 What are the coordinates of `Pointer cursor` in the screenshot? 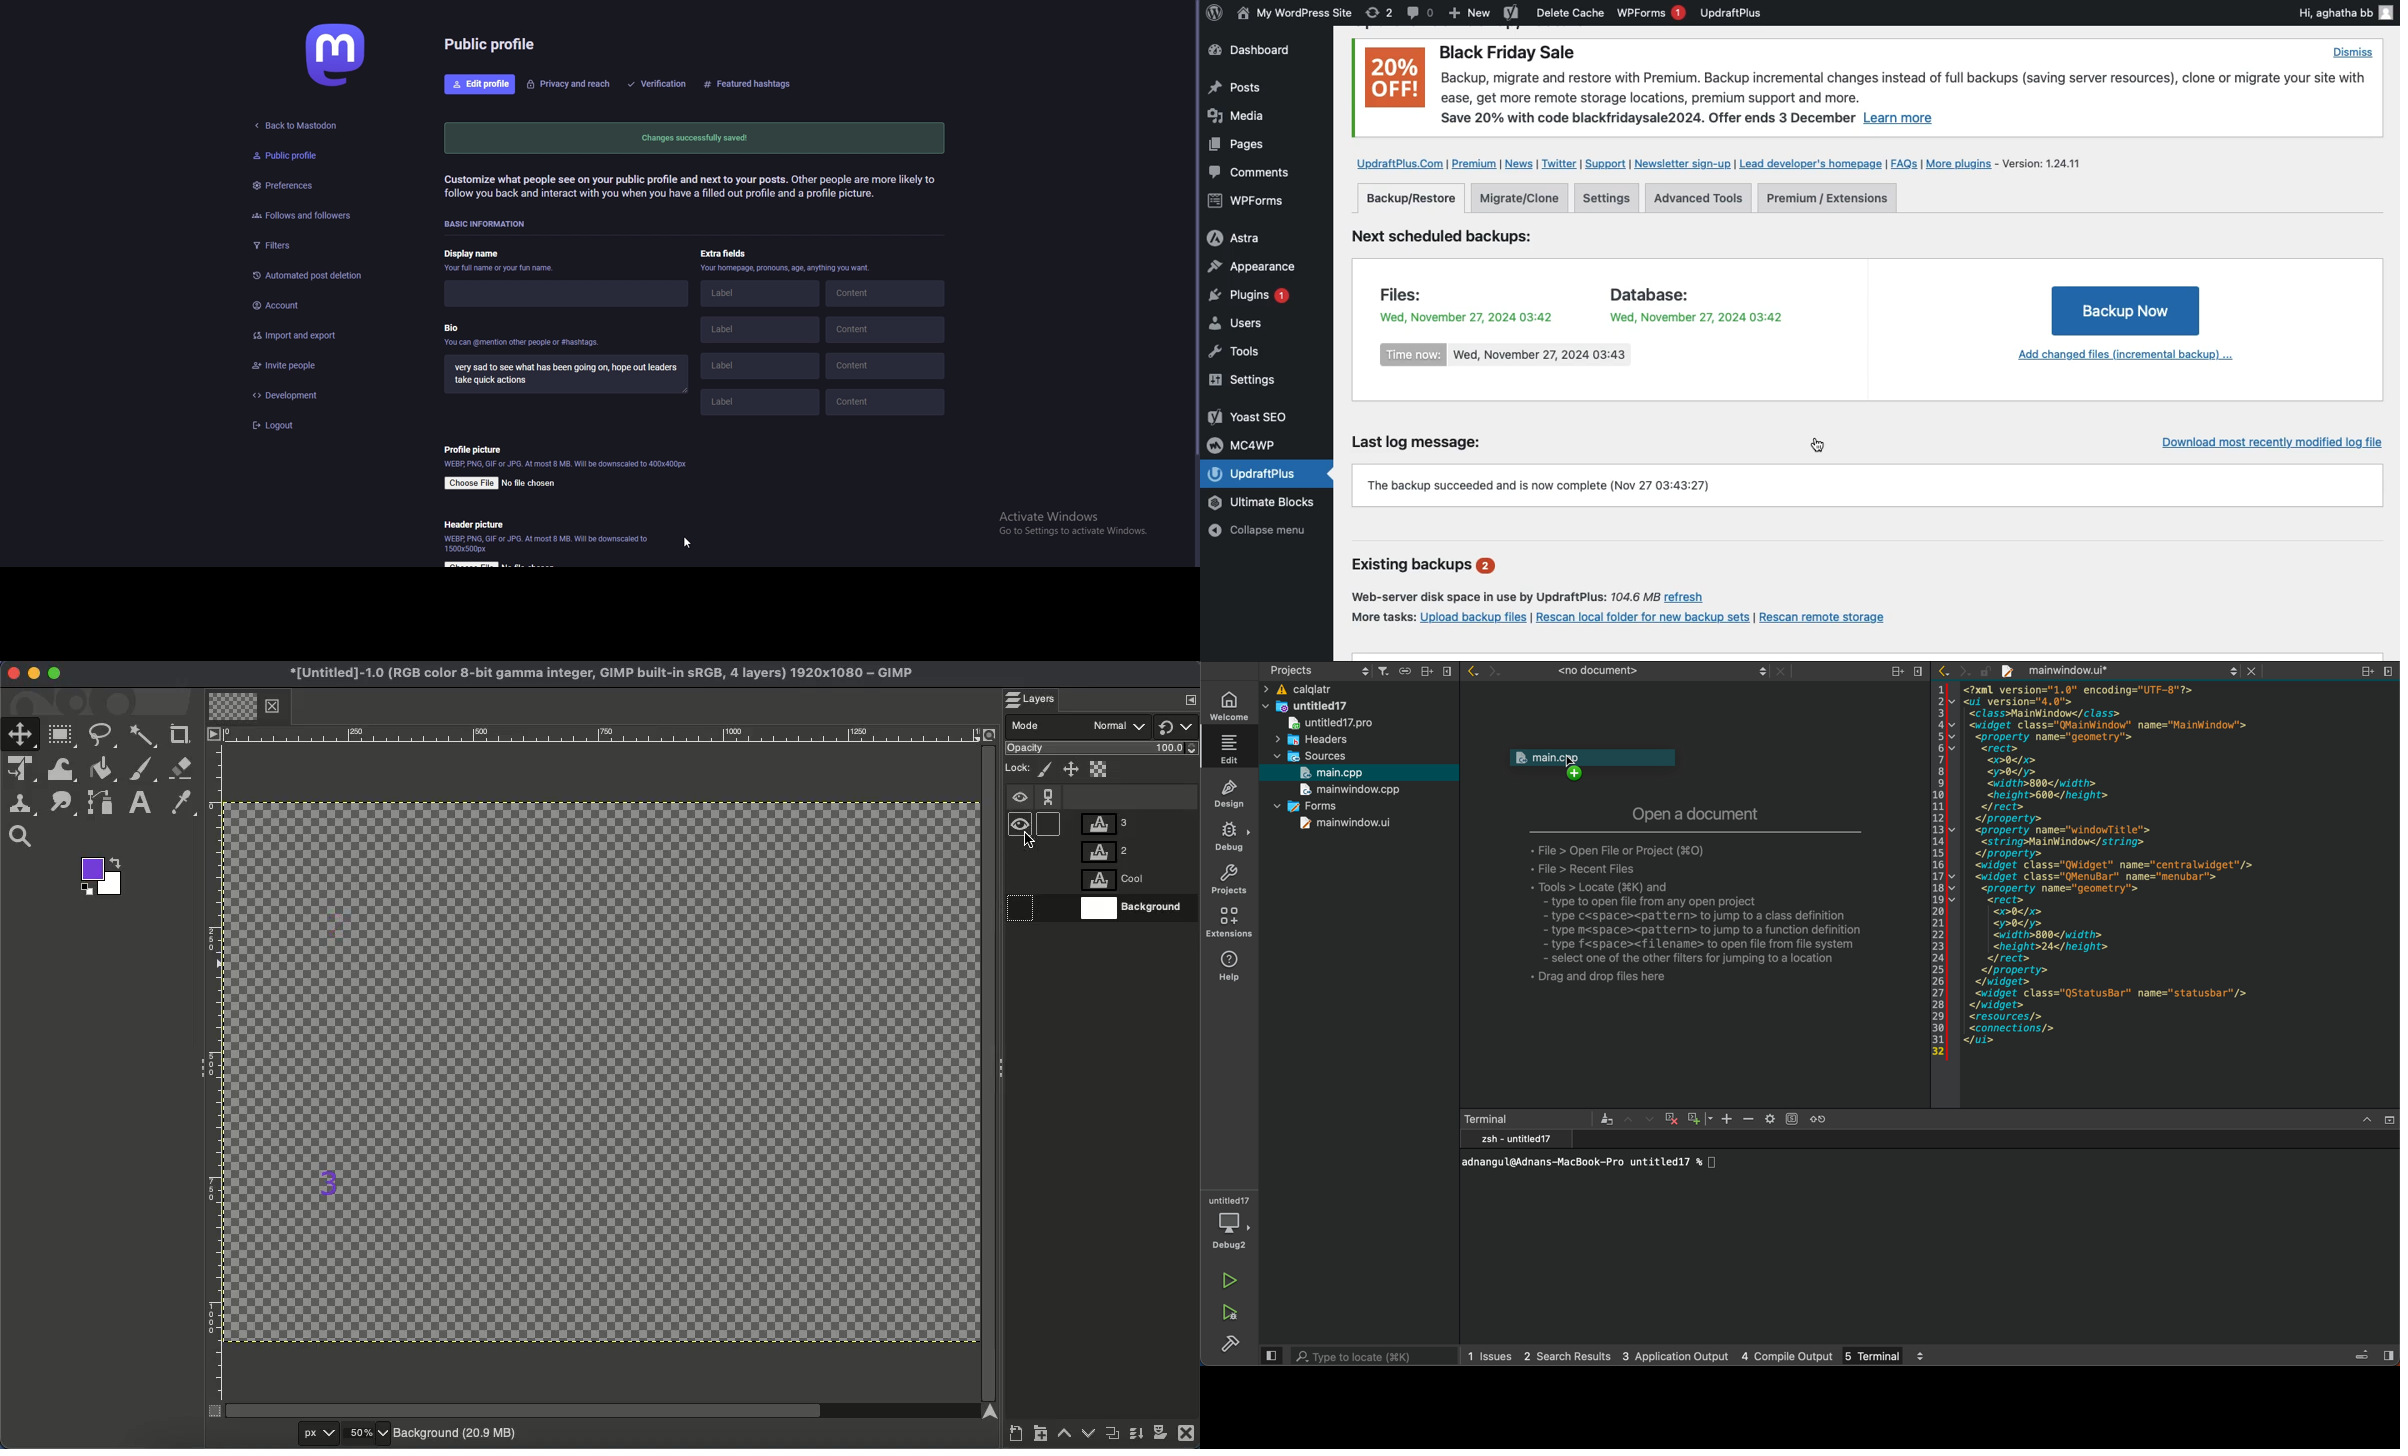 It's located at (688, 544).